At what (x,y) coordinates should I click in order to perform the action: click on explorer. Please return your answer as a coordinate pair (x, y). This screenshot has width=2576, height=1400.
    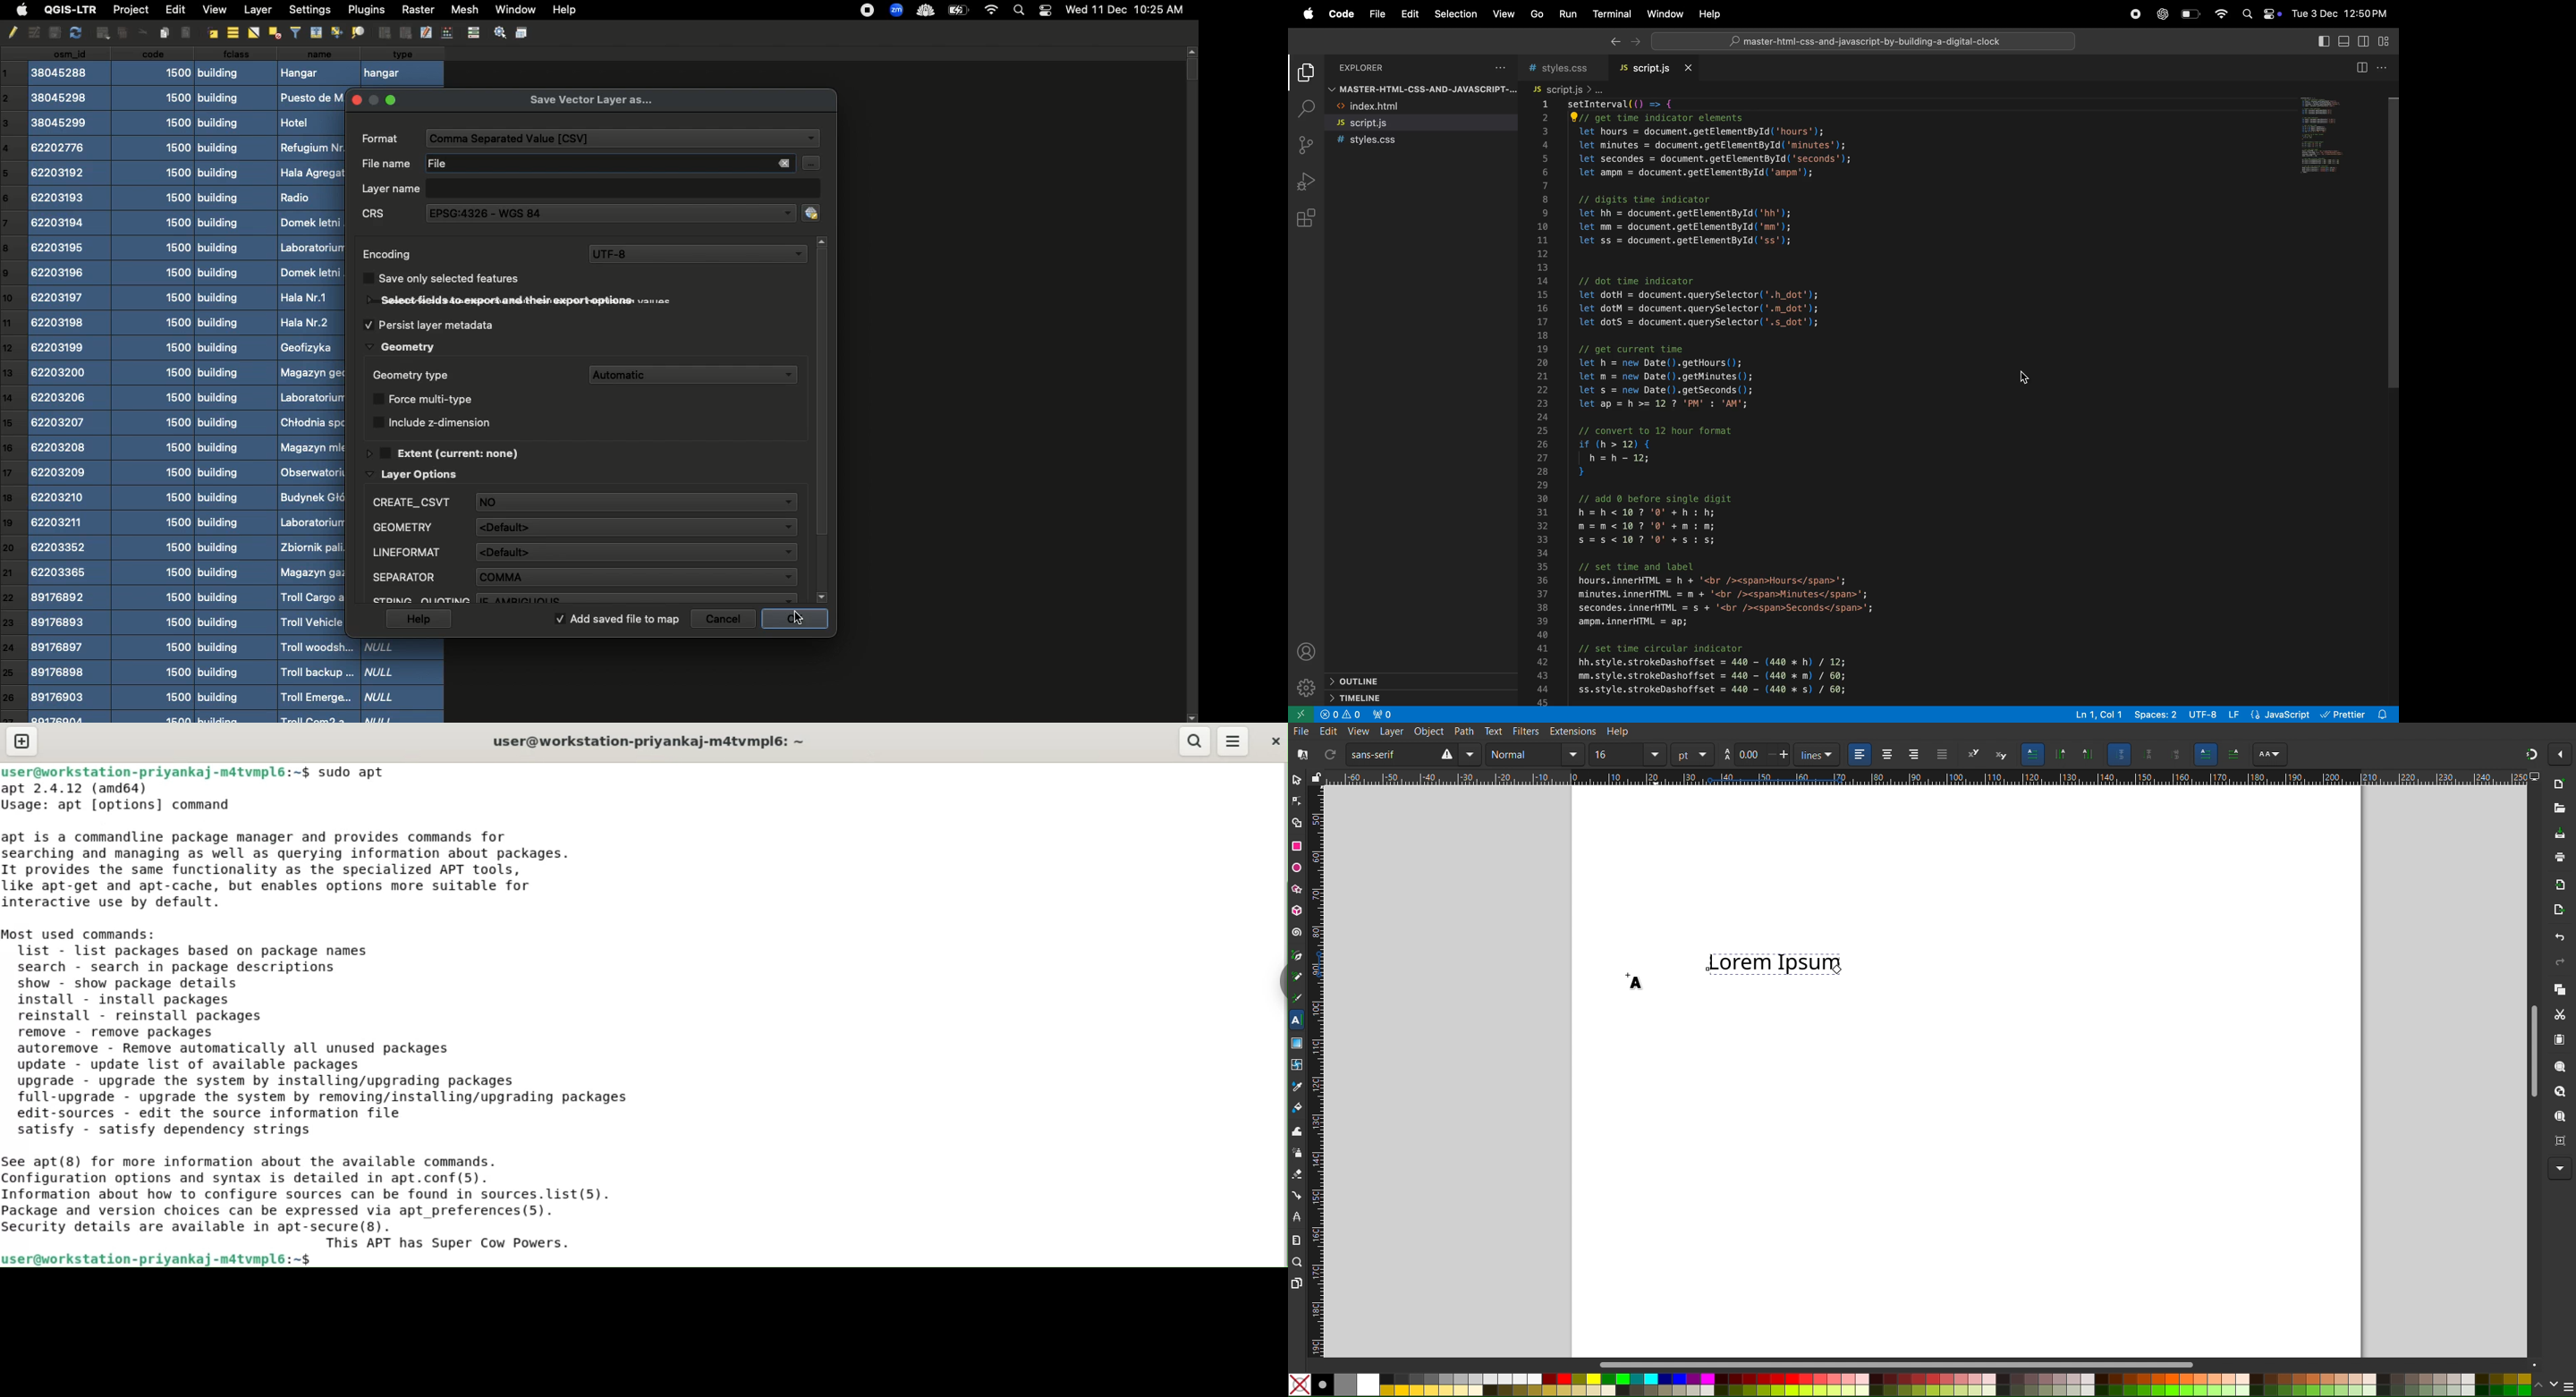
    Looking at the image, I should click on (1364, 68).